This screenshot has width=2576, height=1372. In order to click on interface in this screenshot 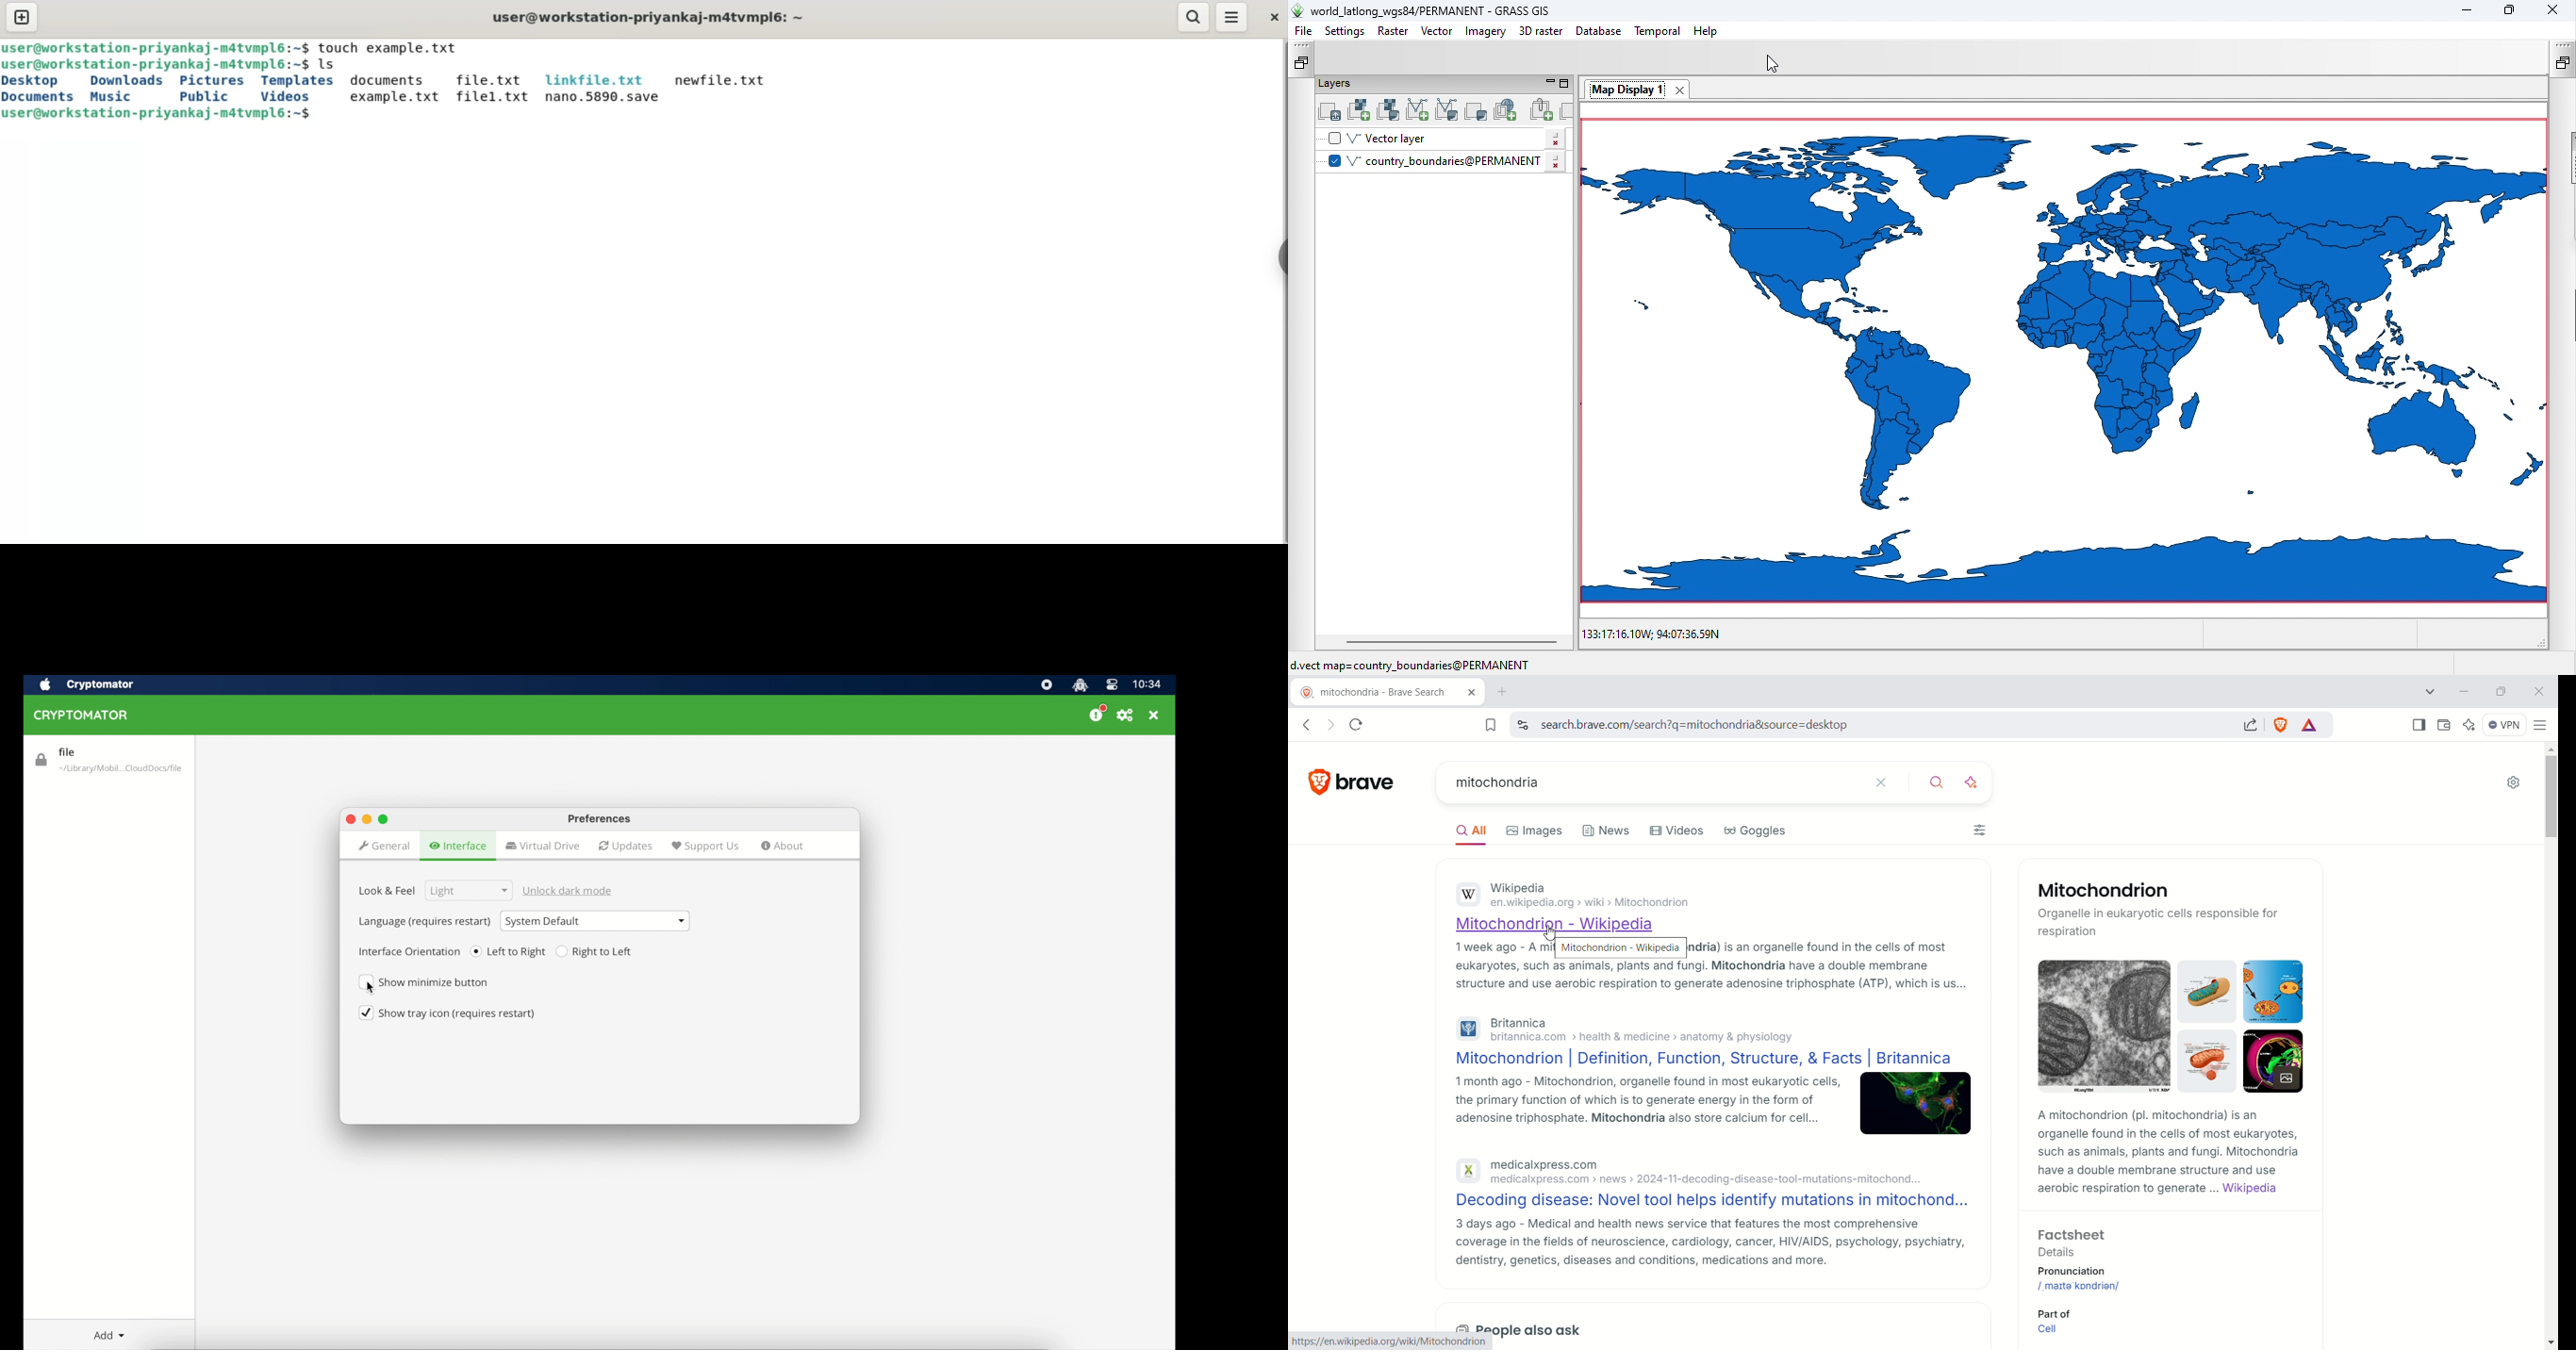, I will do `click(460, 846)`.